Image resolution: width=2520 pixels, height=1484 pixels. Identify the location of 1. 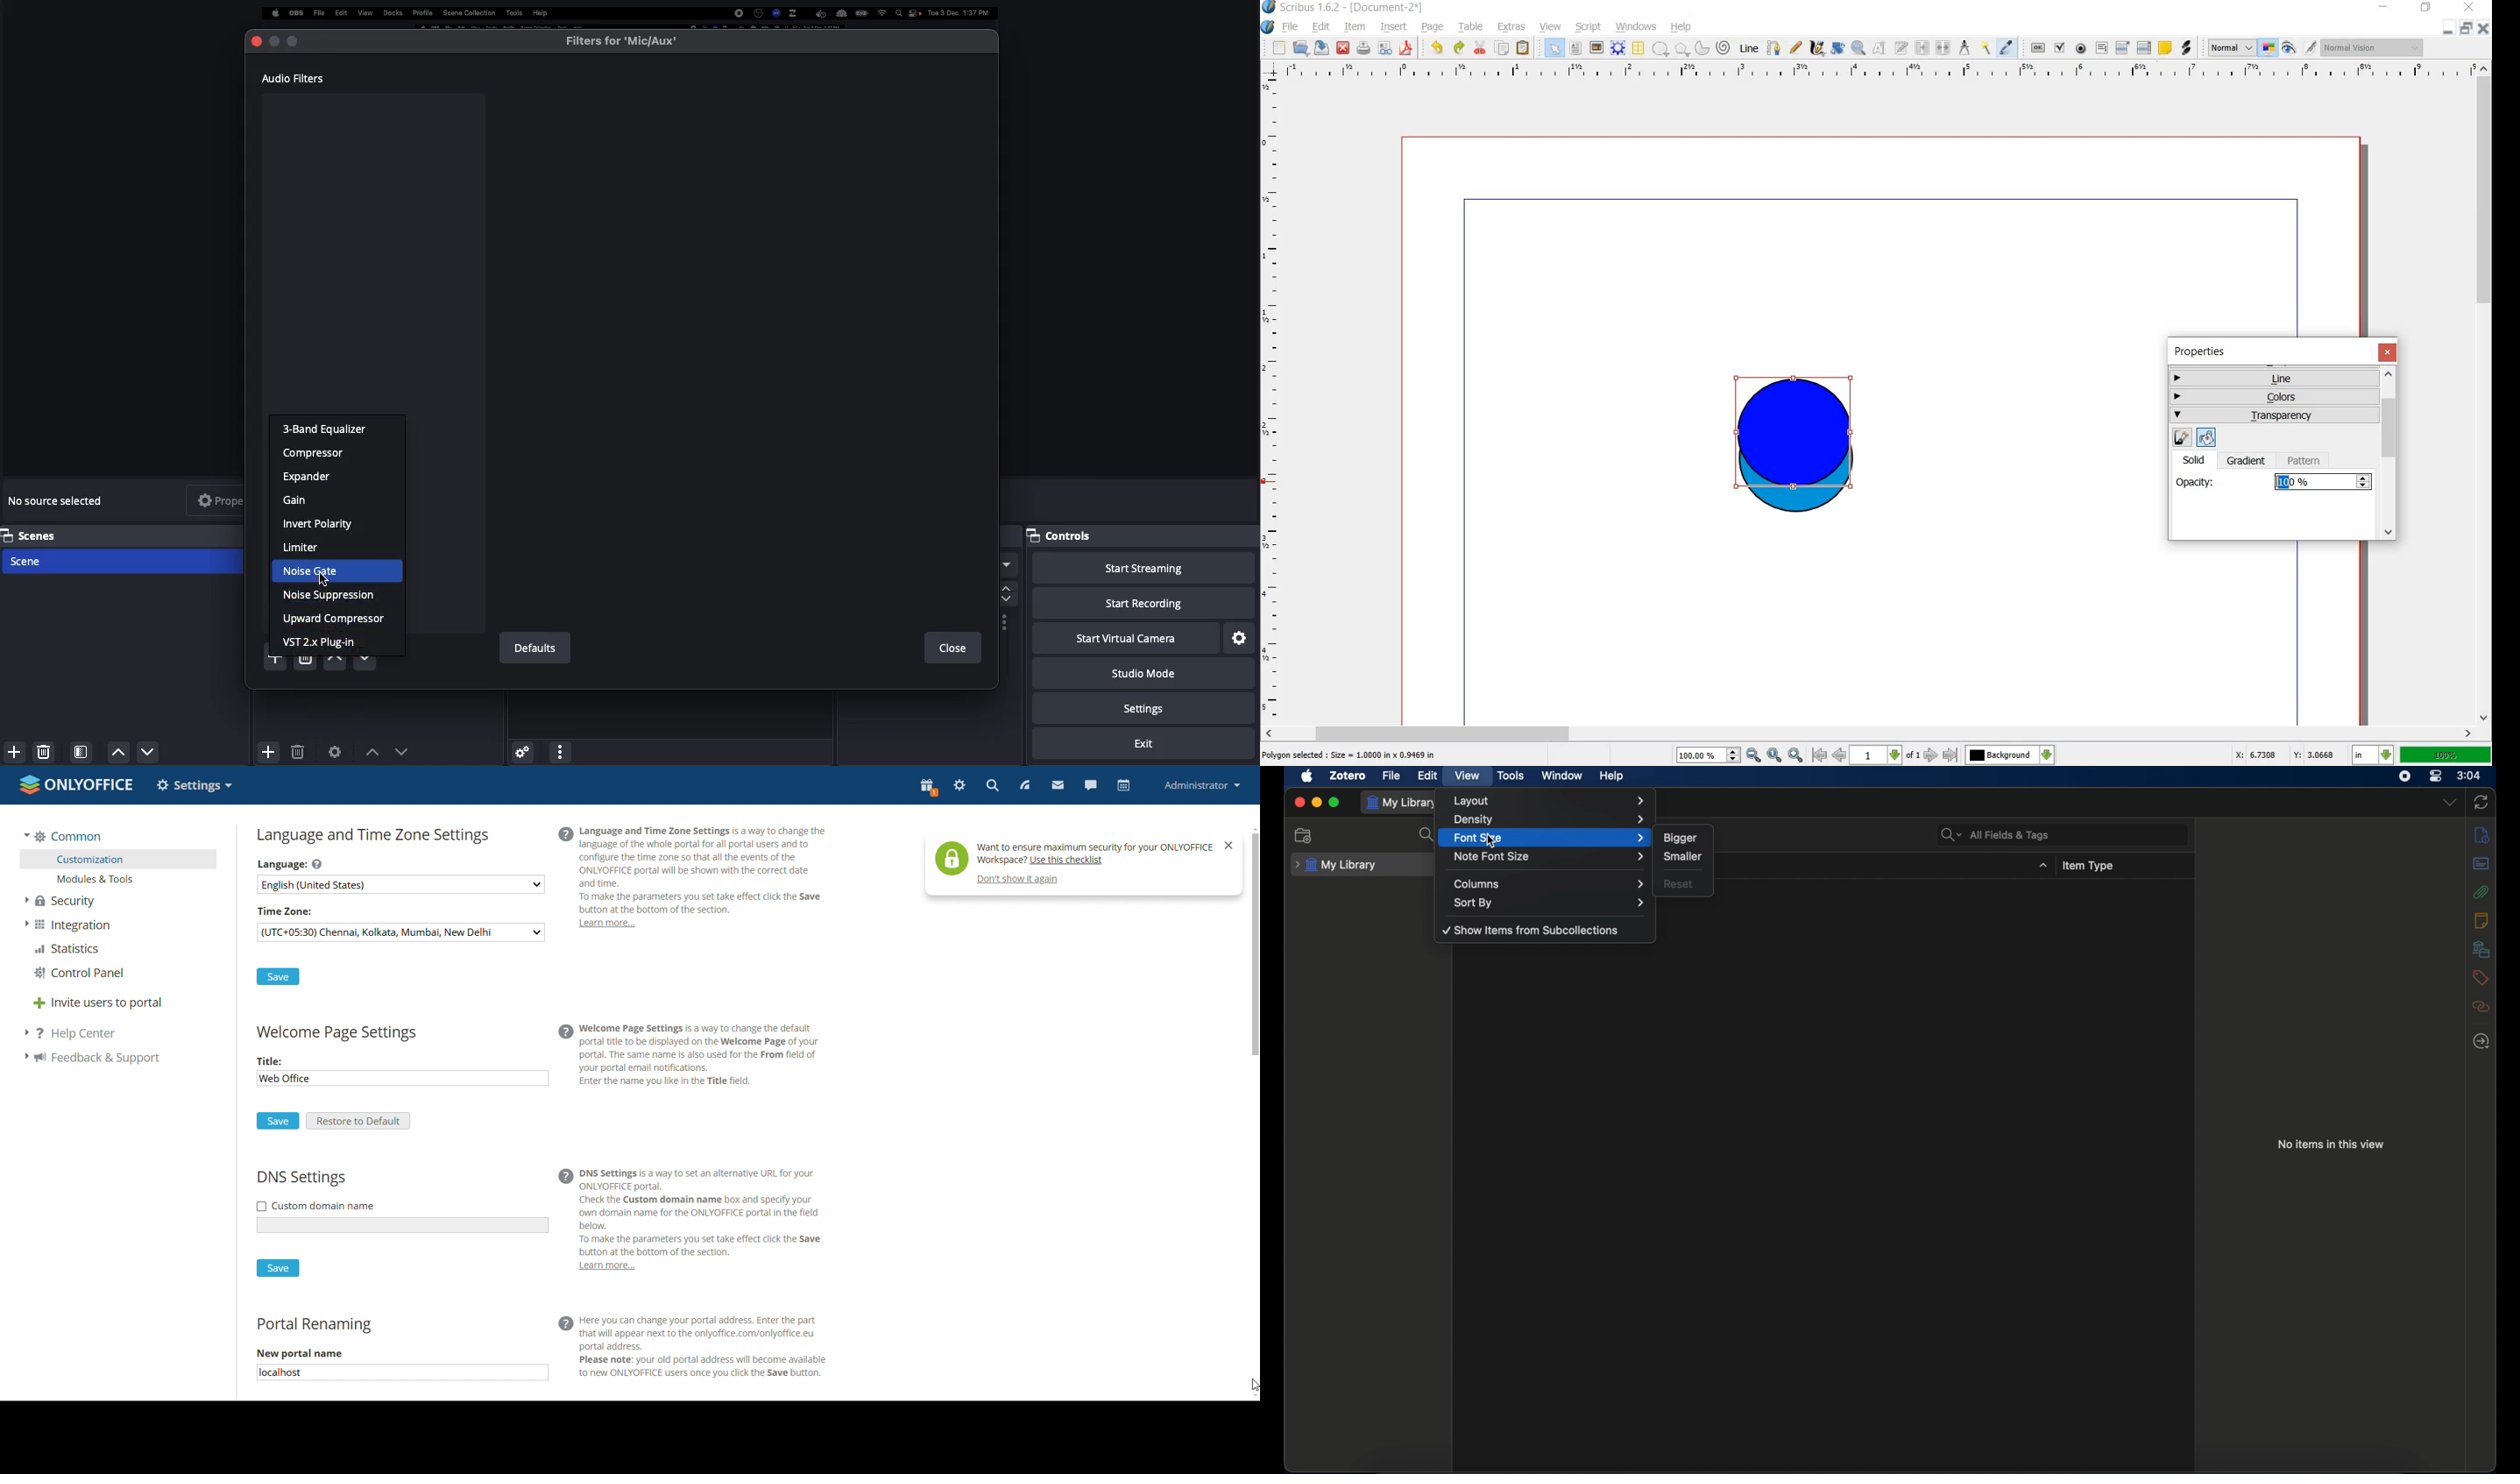
(1876, 756).